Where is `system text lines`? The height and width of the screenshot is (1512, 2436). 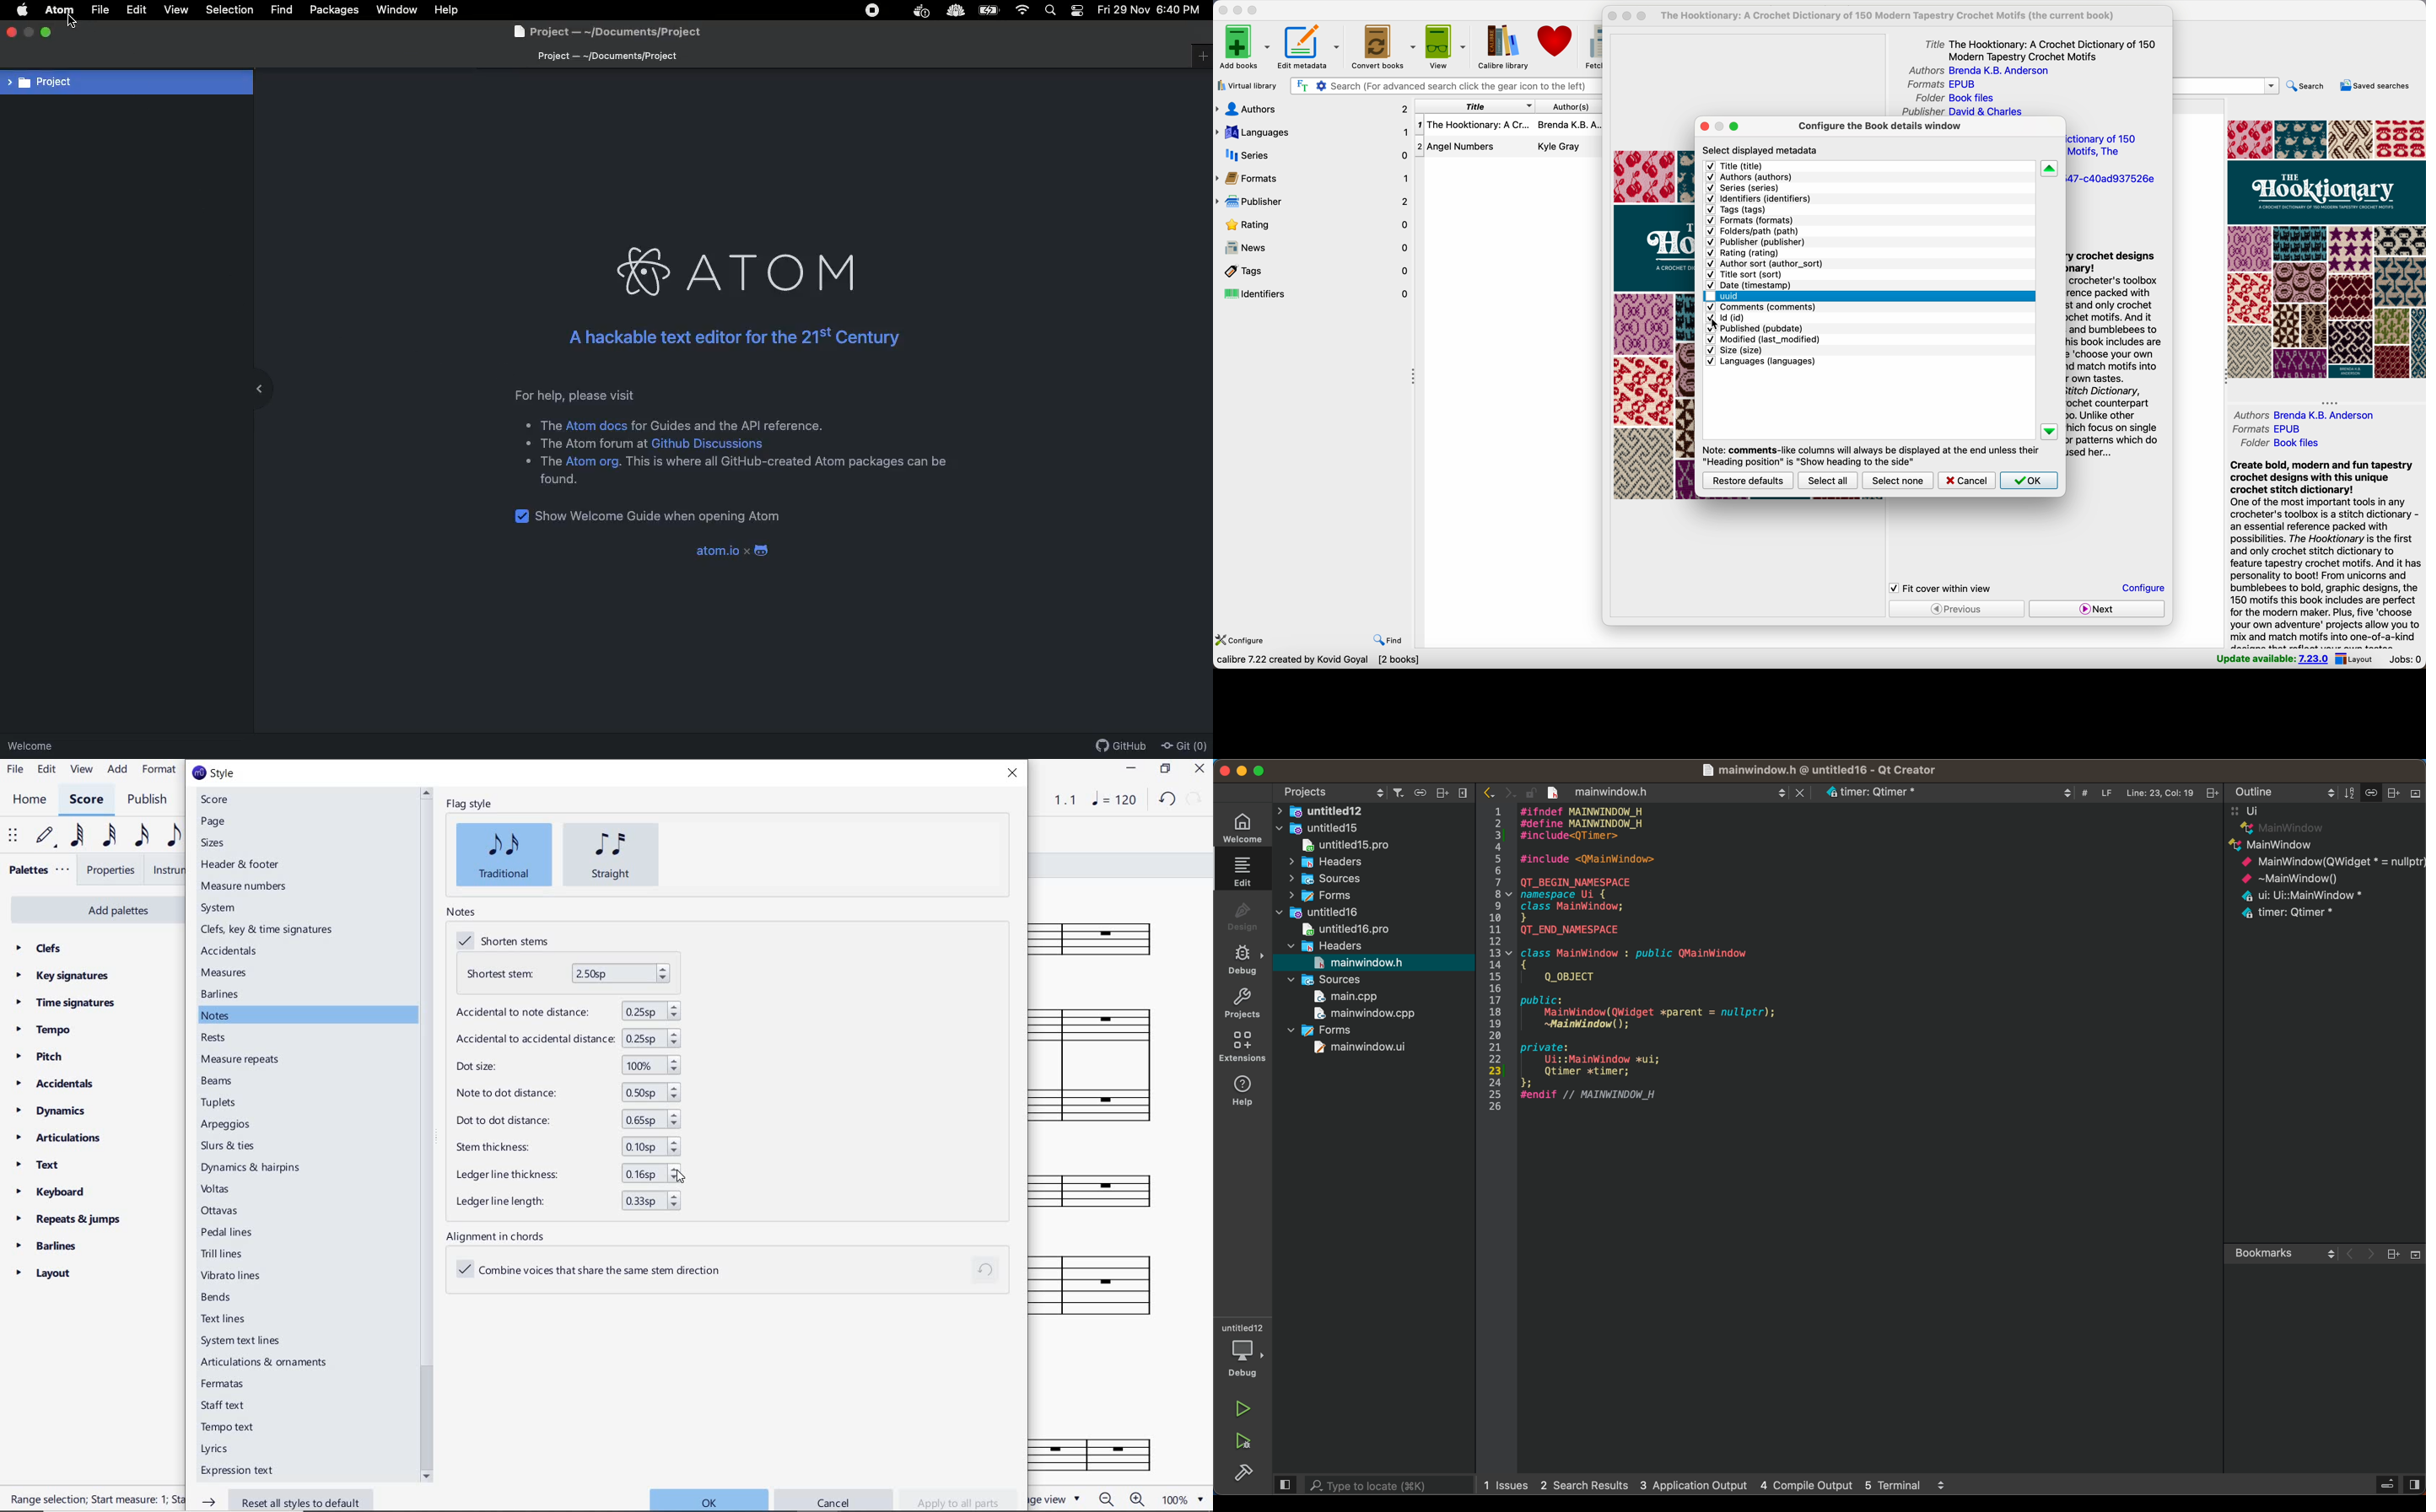 system text lines is located at coordinates (252, 1341).